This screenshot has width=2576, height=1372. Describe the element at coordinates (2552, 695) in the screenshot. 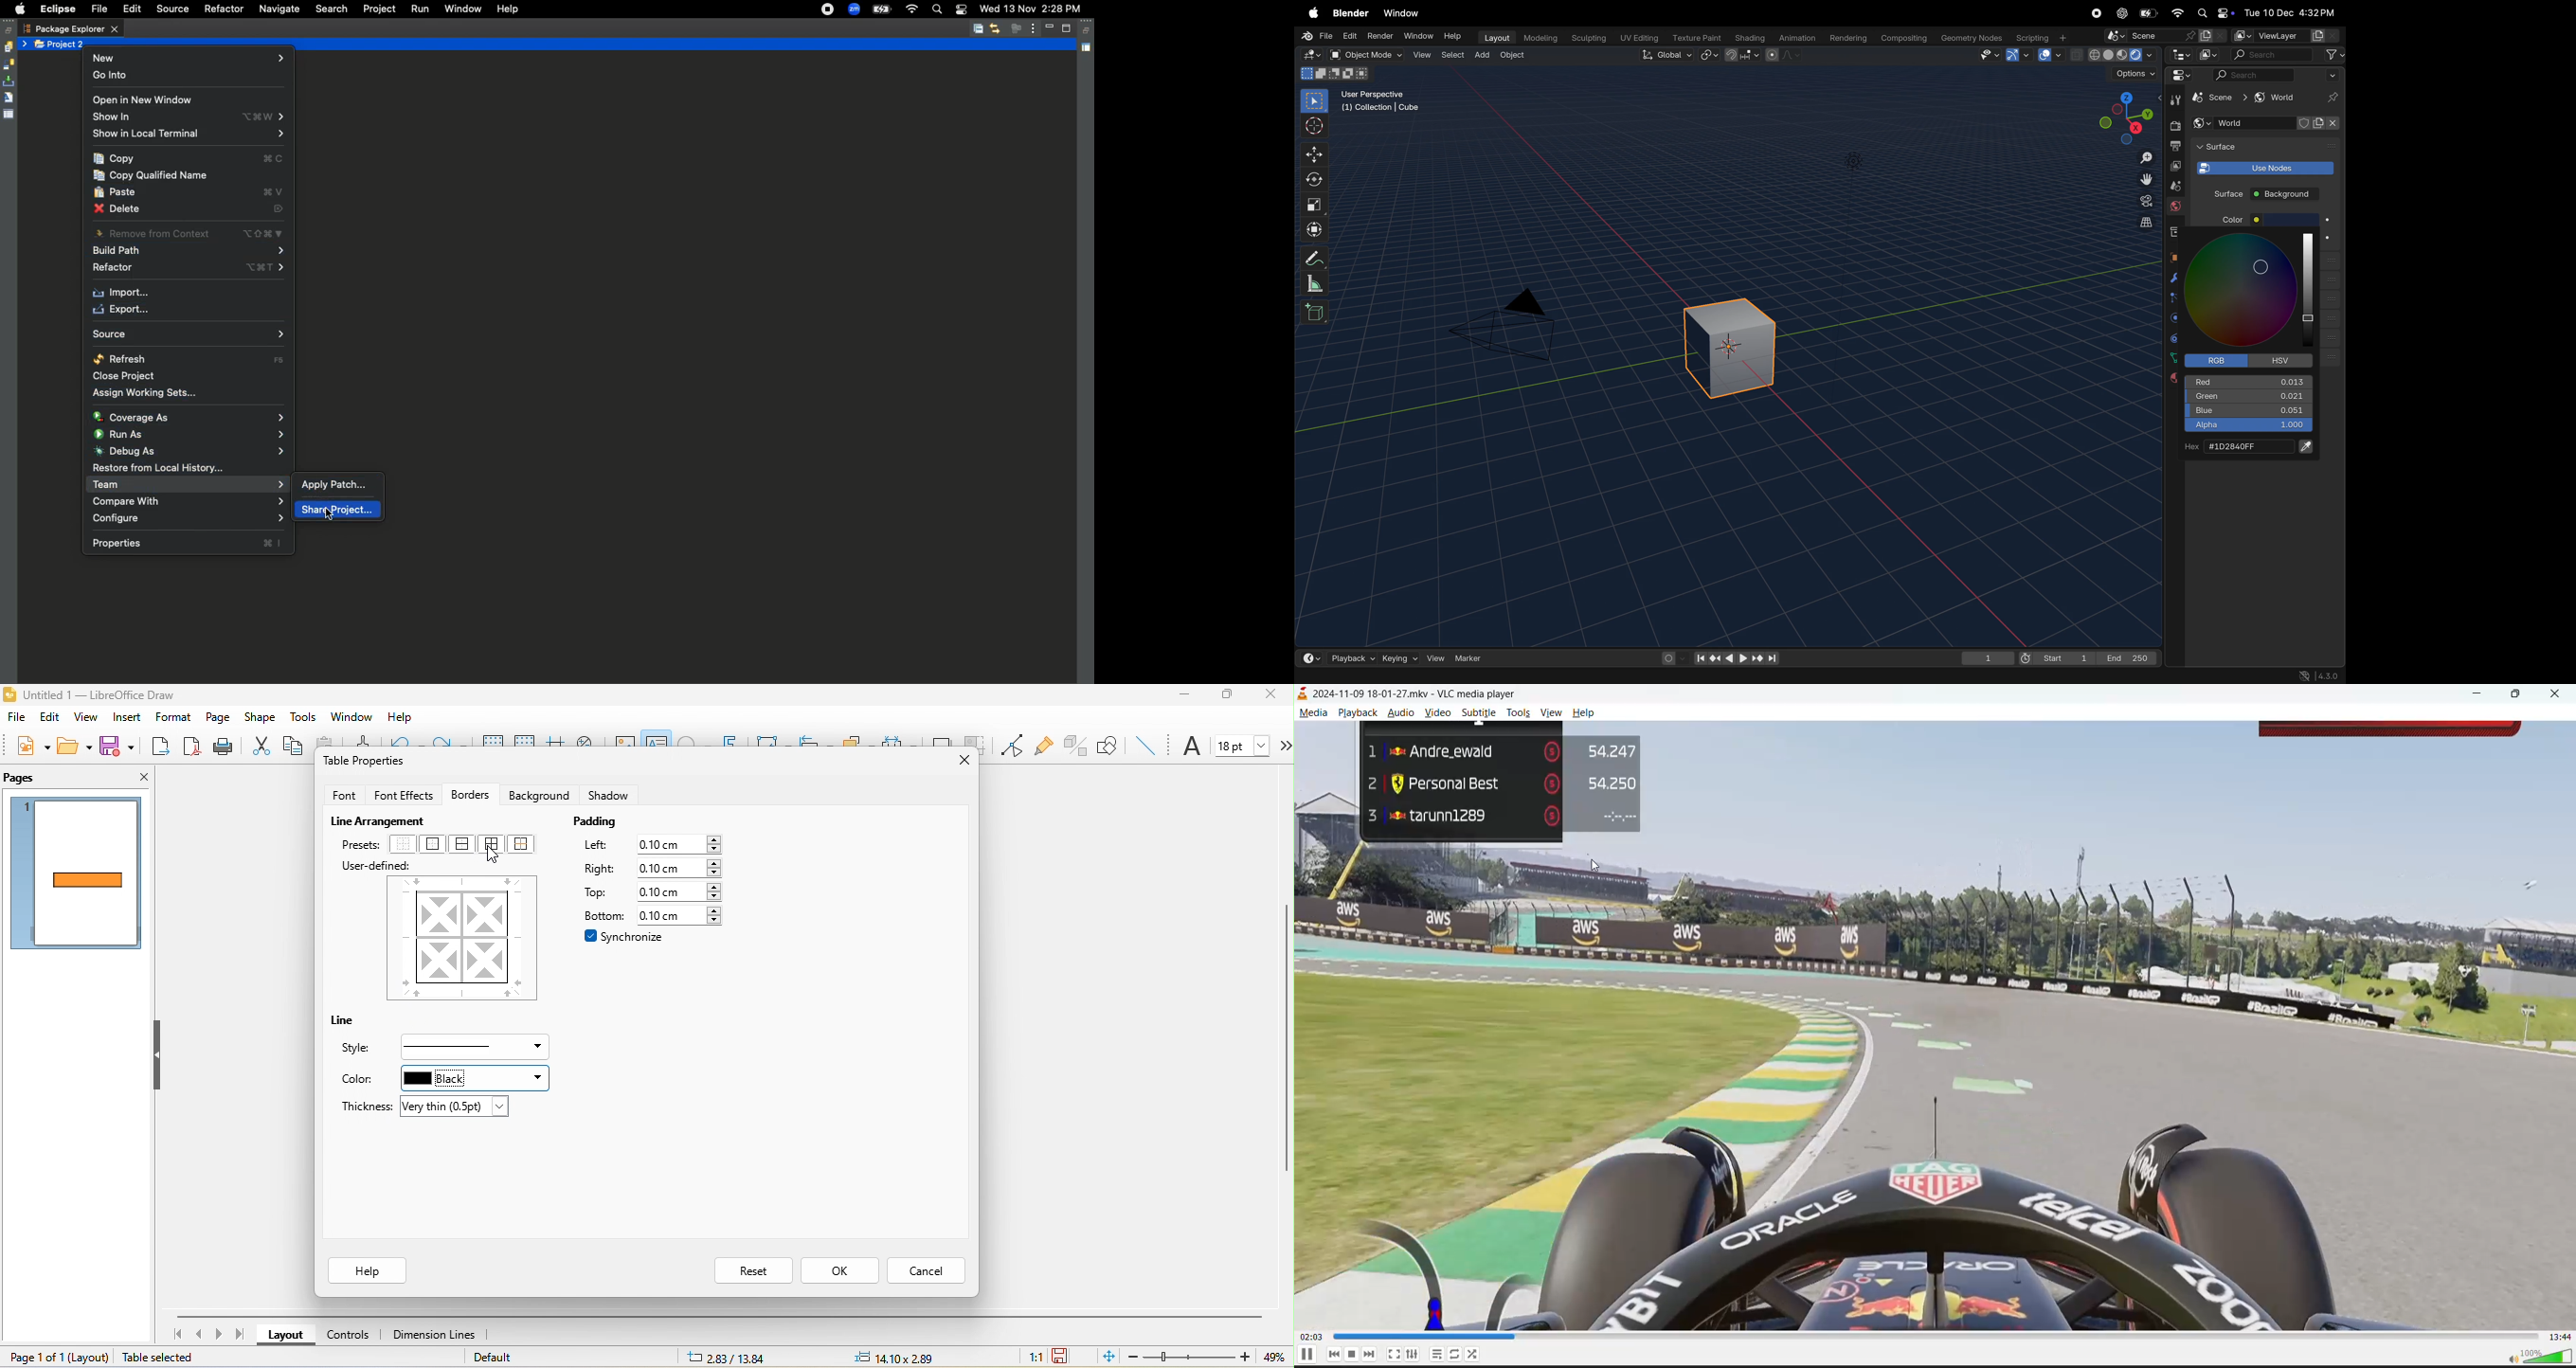

I see `close` at that location.